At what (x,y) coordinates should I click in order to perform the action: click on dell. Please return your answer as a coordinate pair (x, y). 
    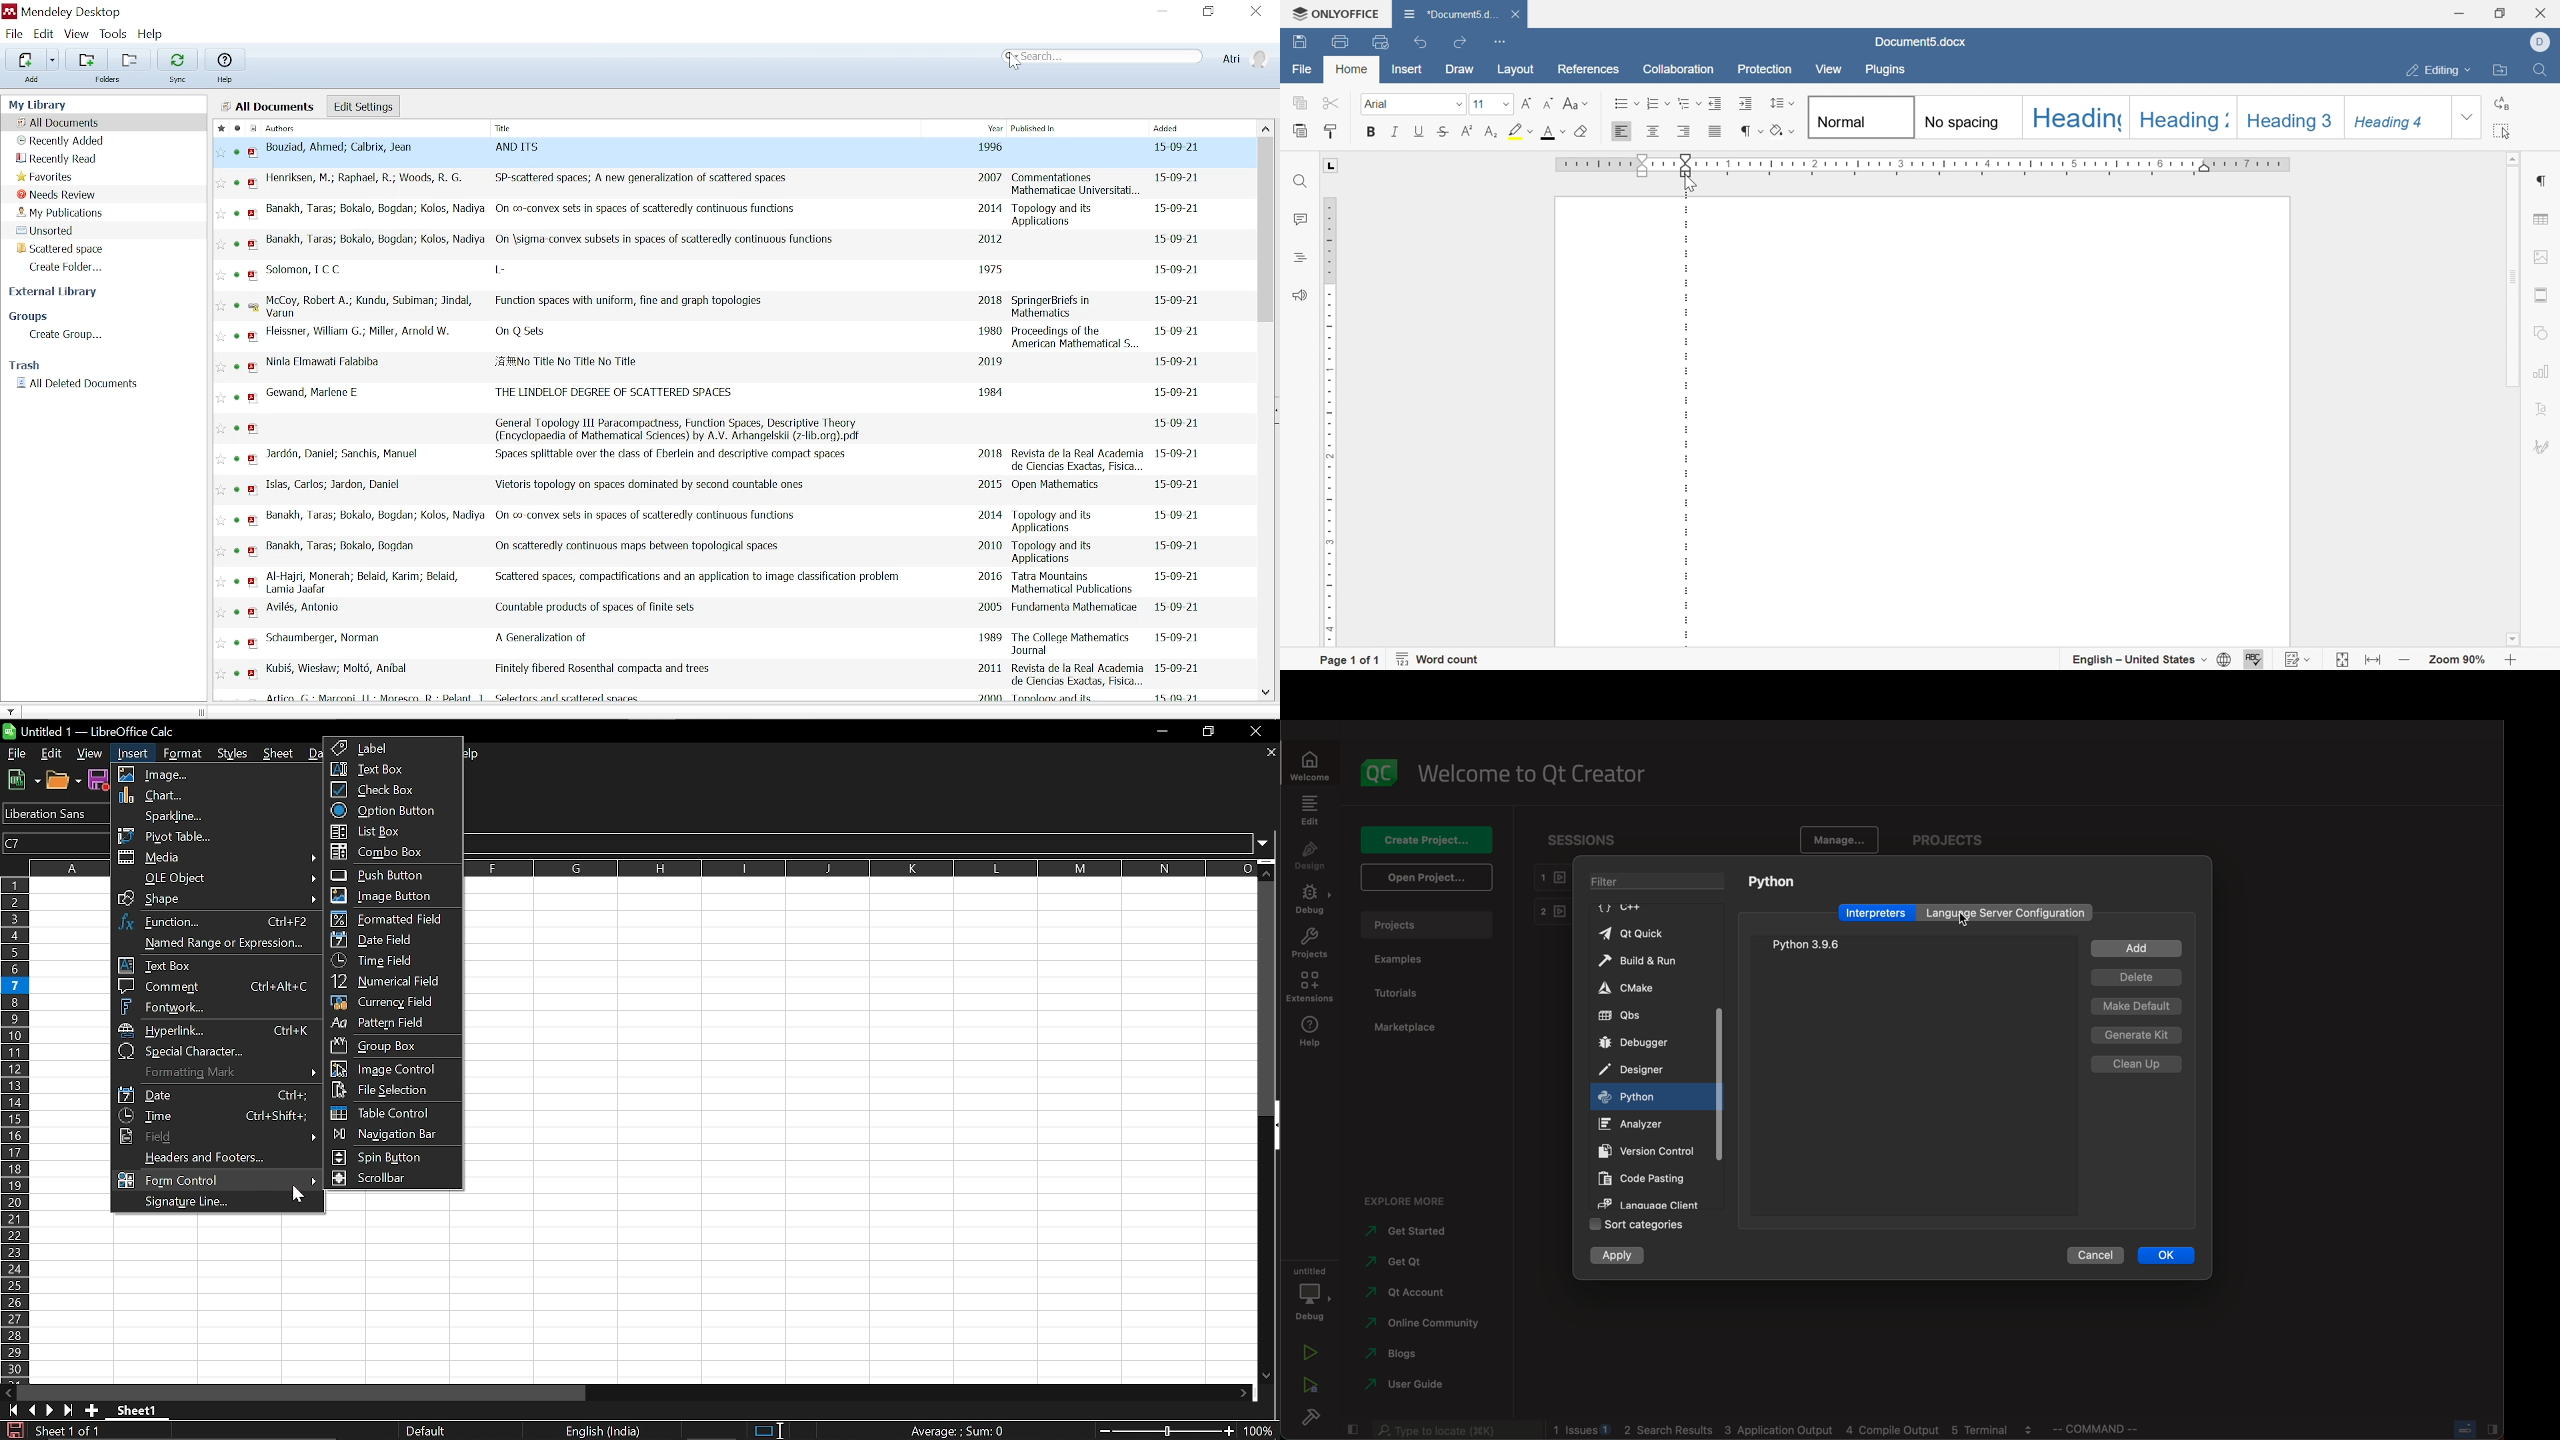
    Looking at the image, I should click on (2540, 40).